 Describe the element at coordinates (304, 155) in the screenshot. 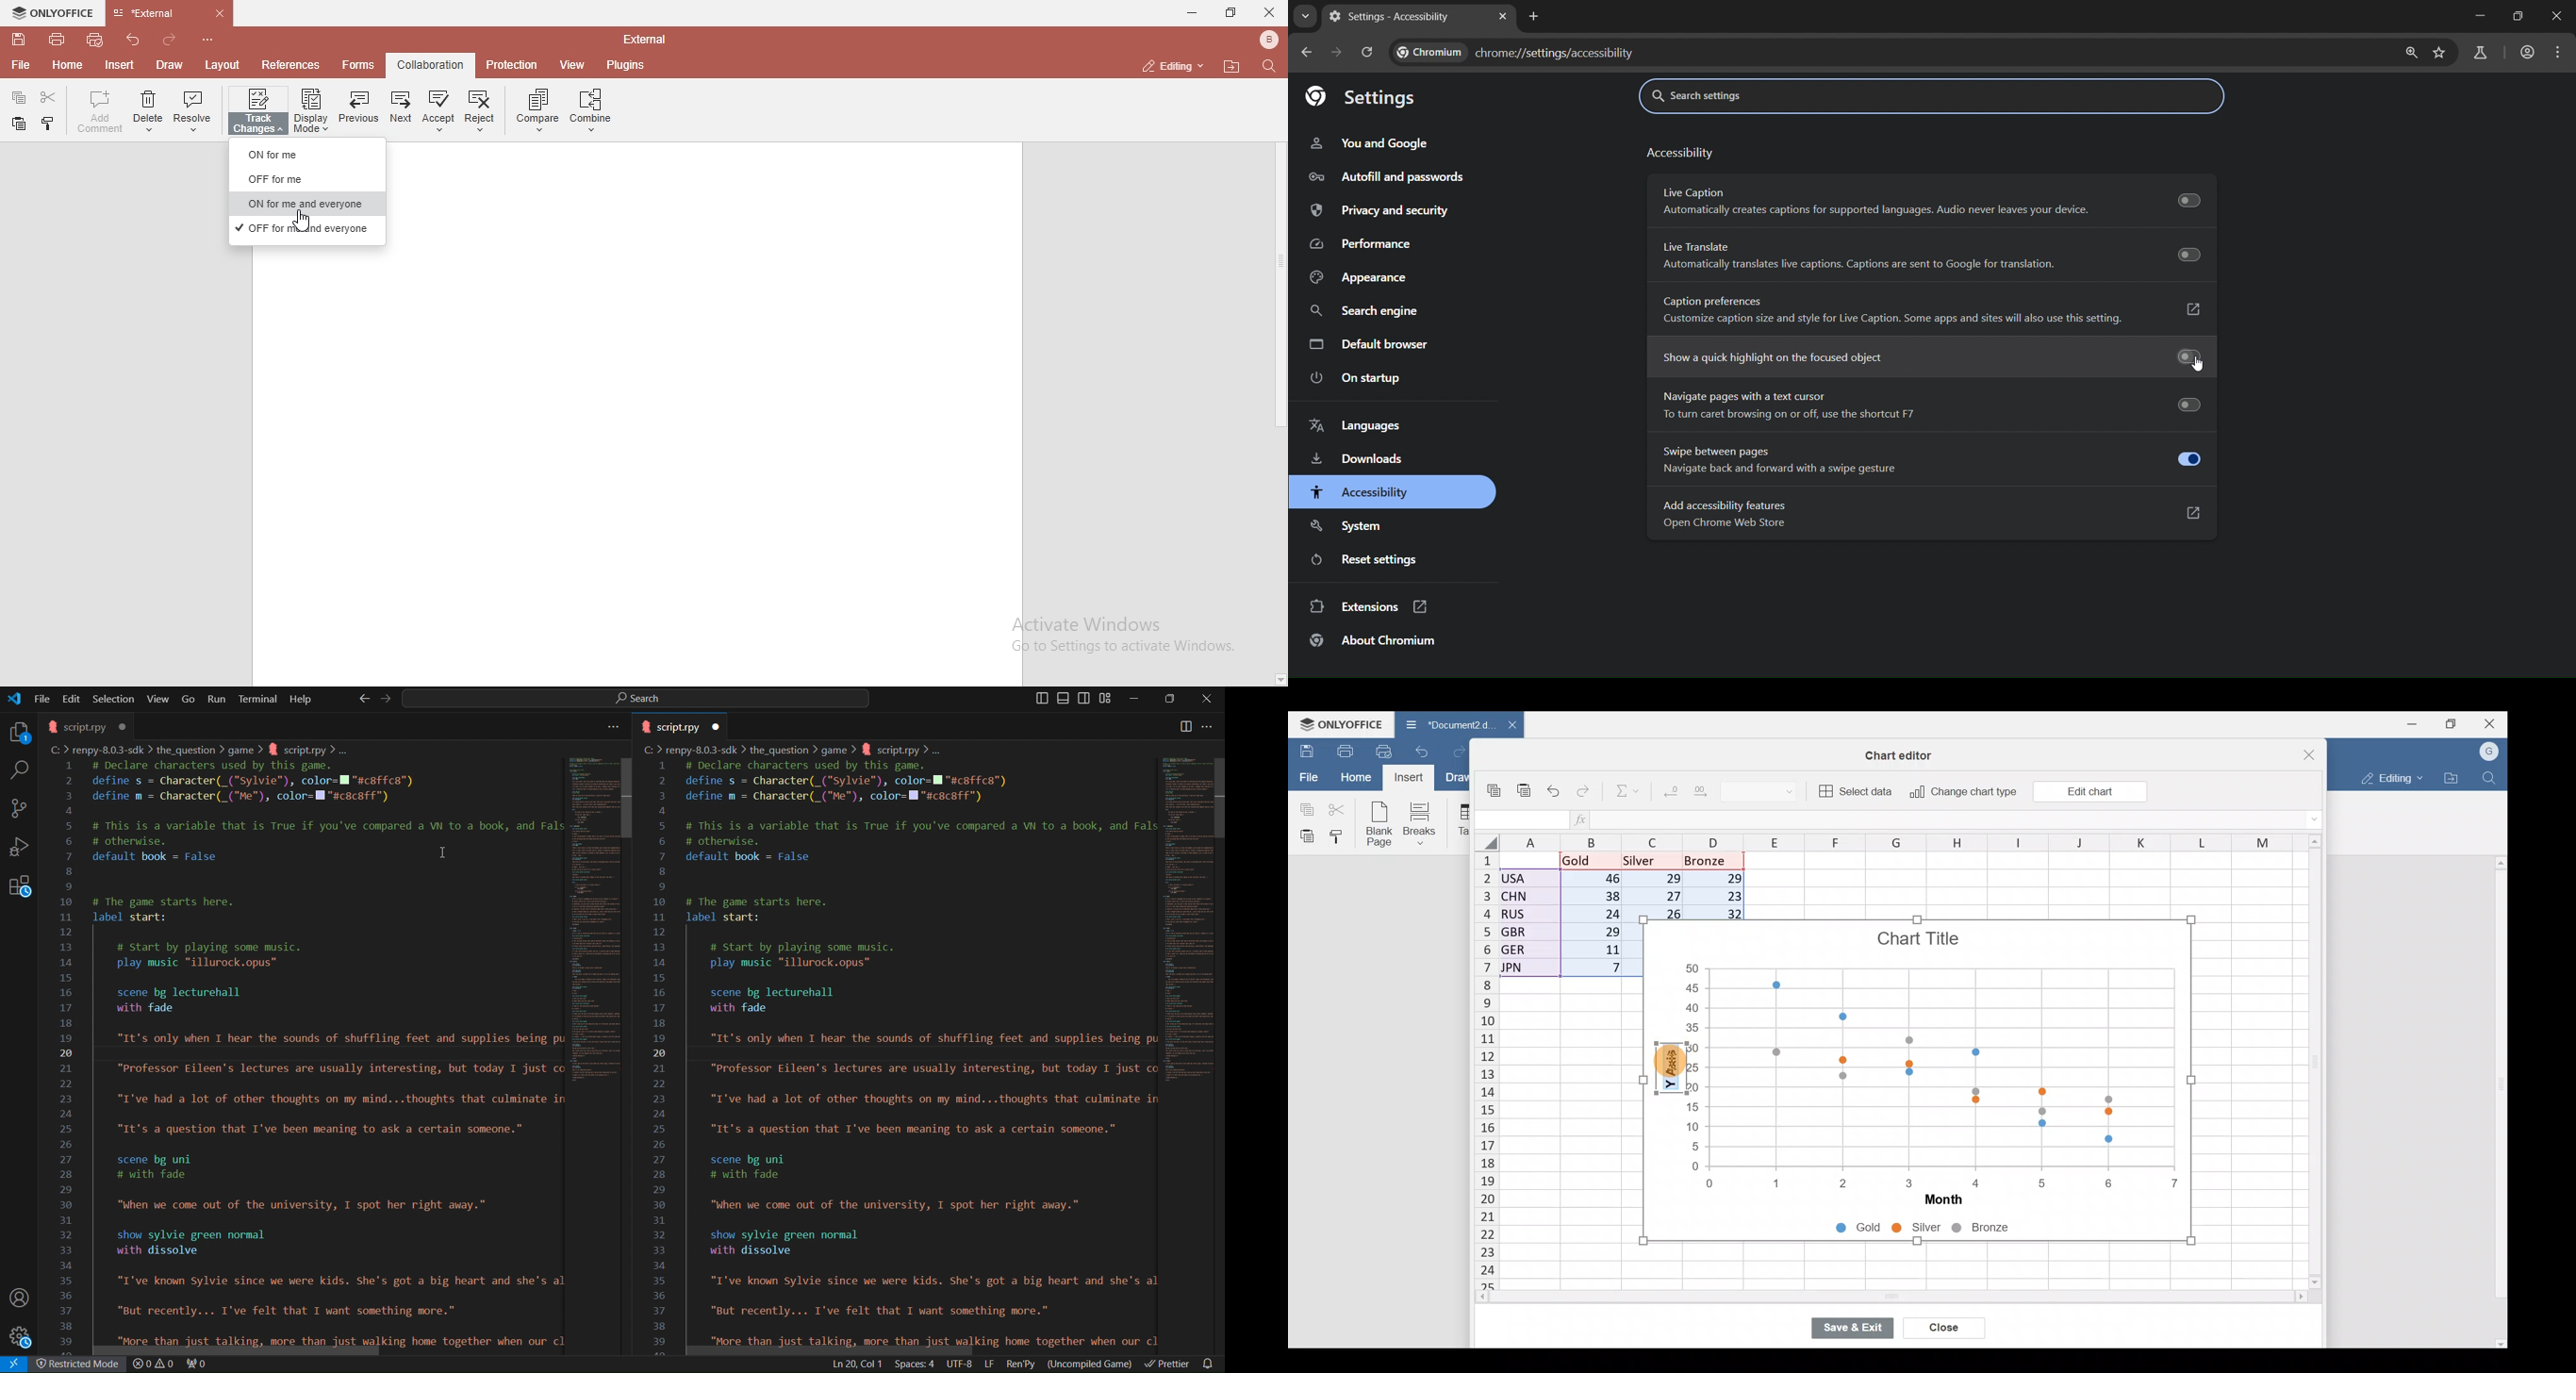

I see `on for me` at that location.